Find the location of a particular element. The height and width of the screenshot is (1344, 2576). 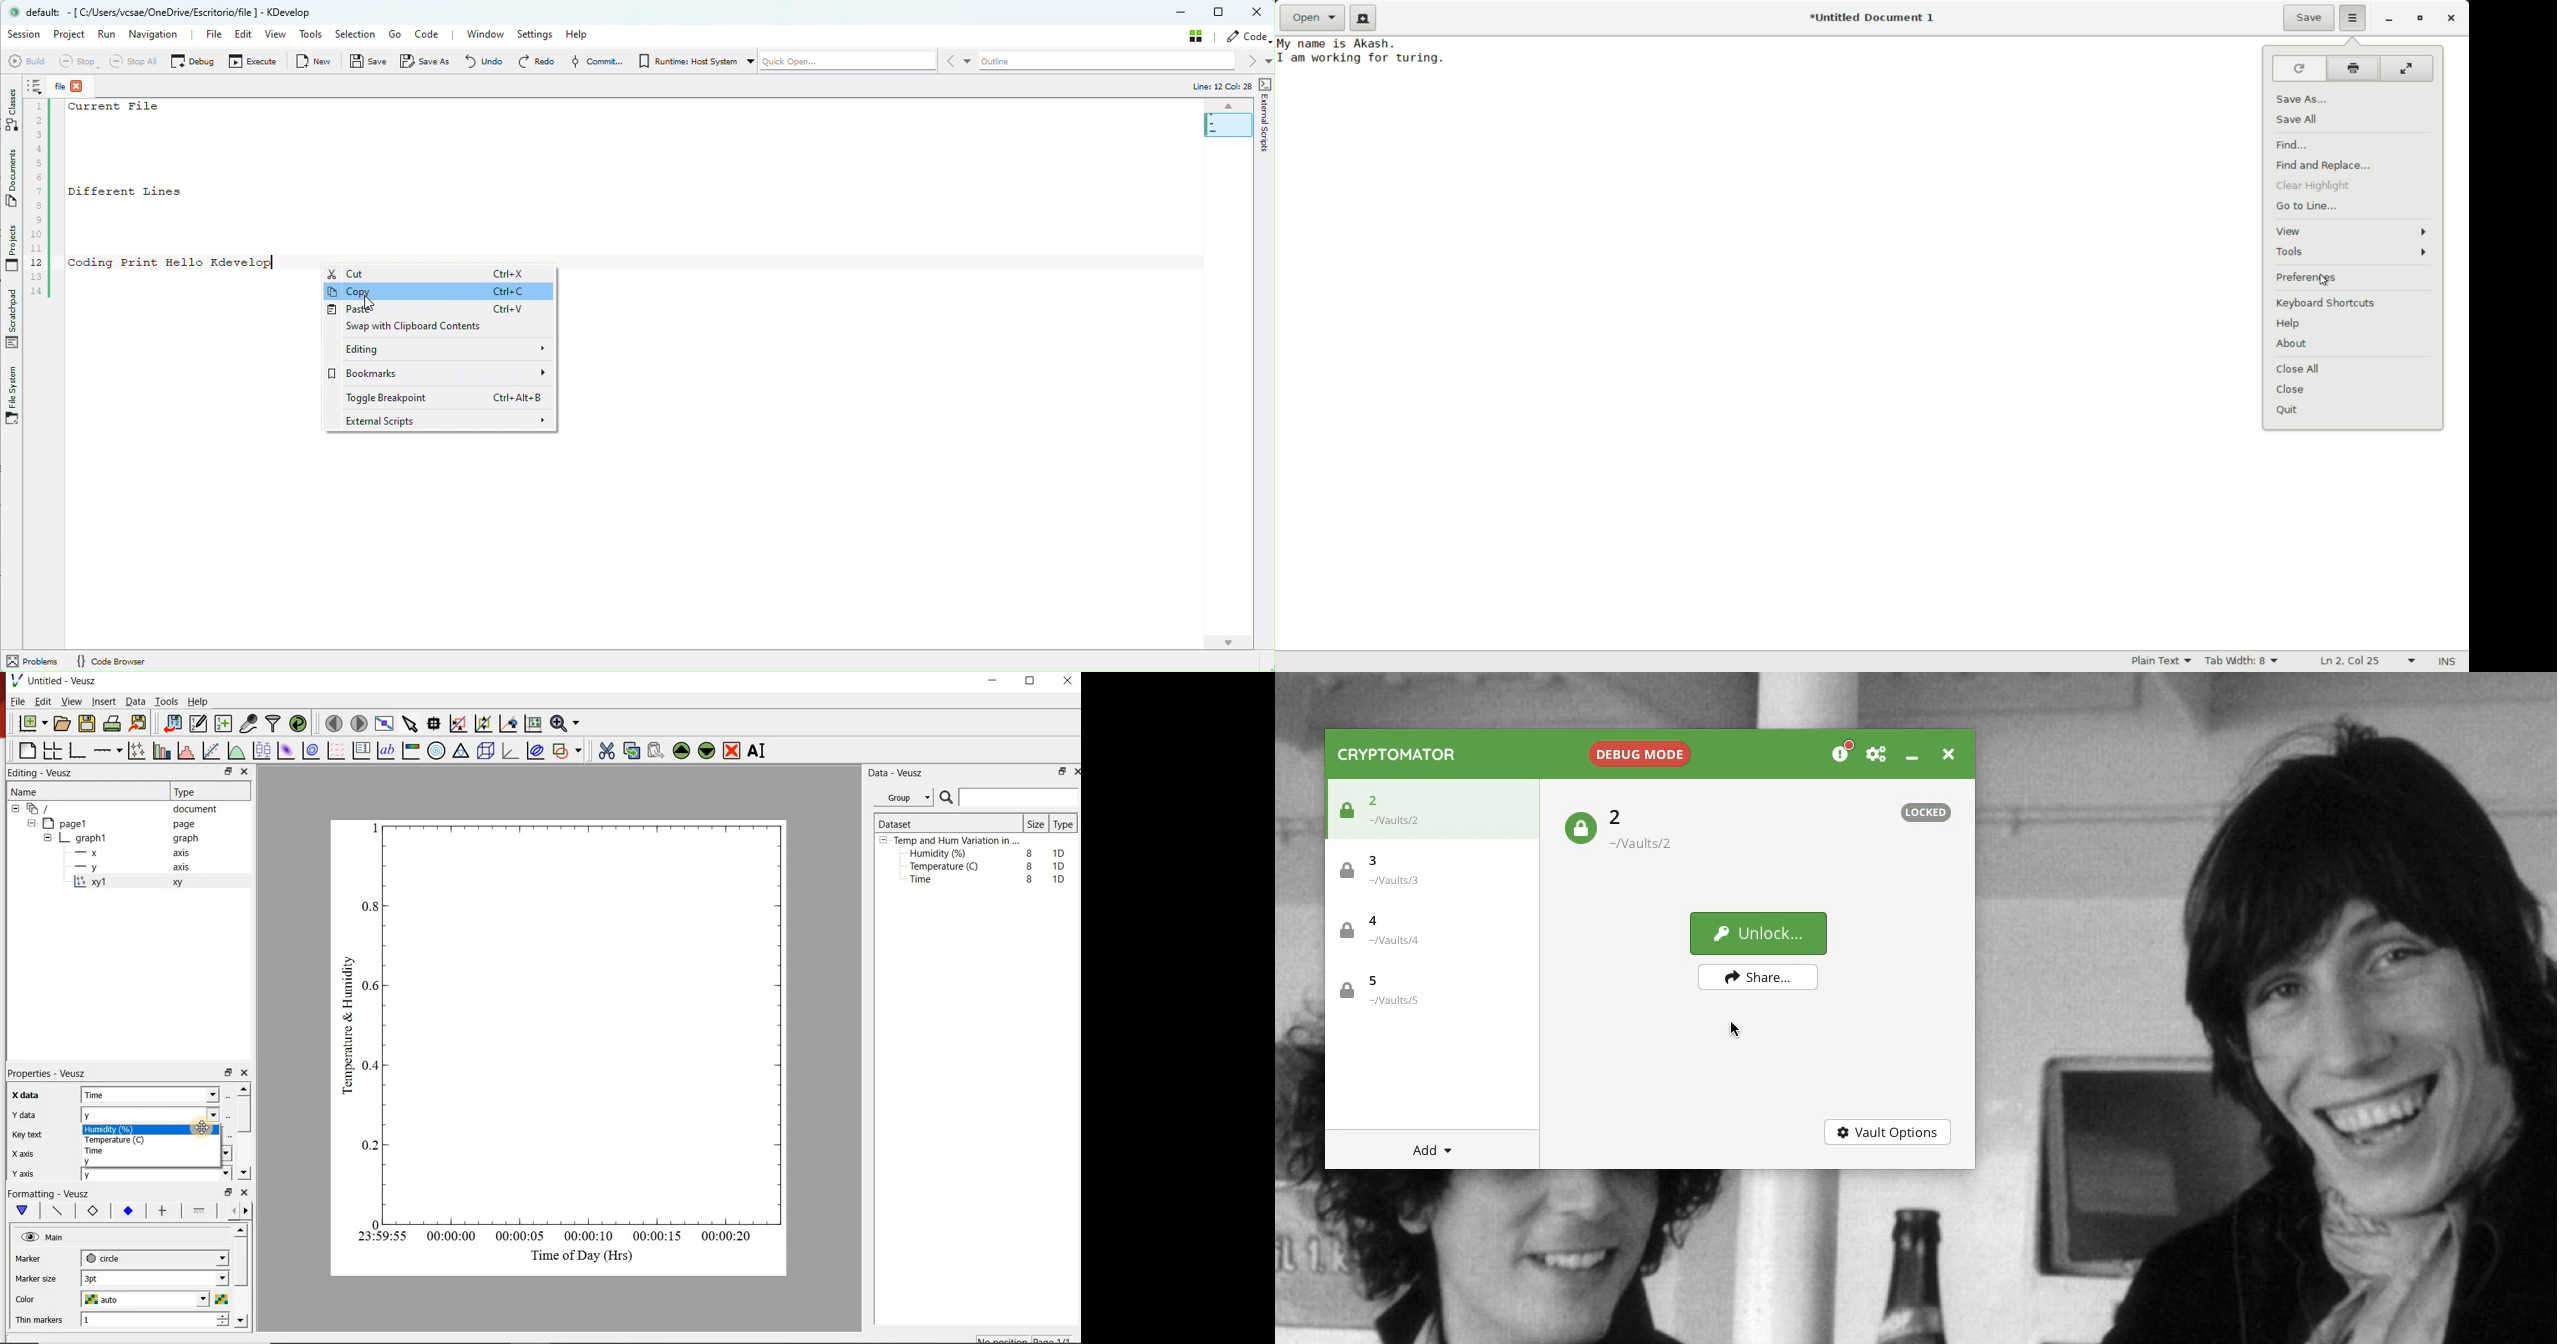

hide sub menu is located at coordinates (48, 837).